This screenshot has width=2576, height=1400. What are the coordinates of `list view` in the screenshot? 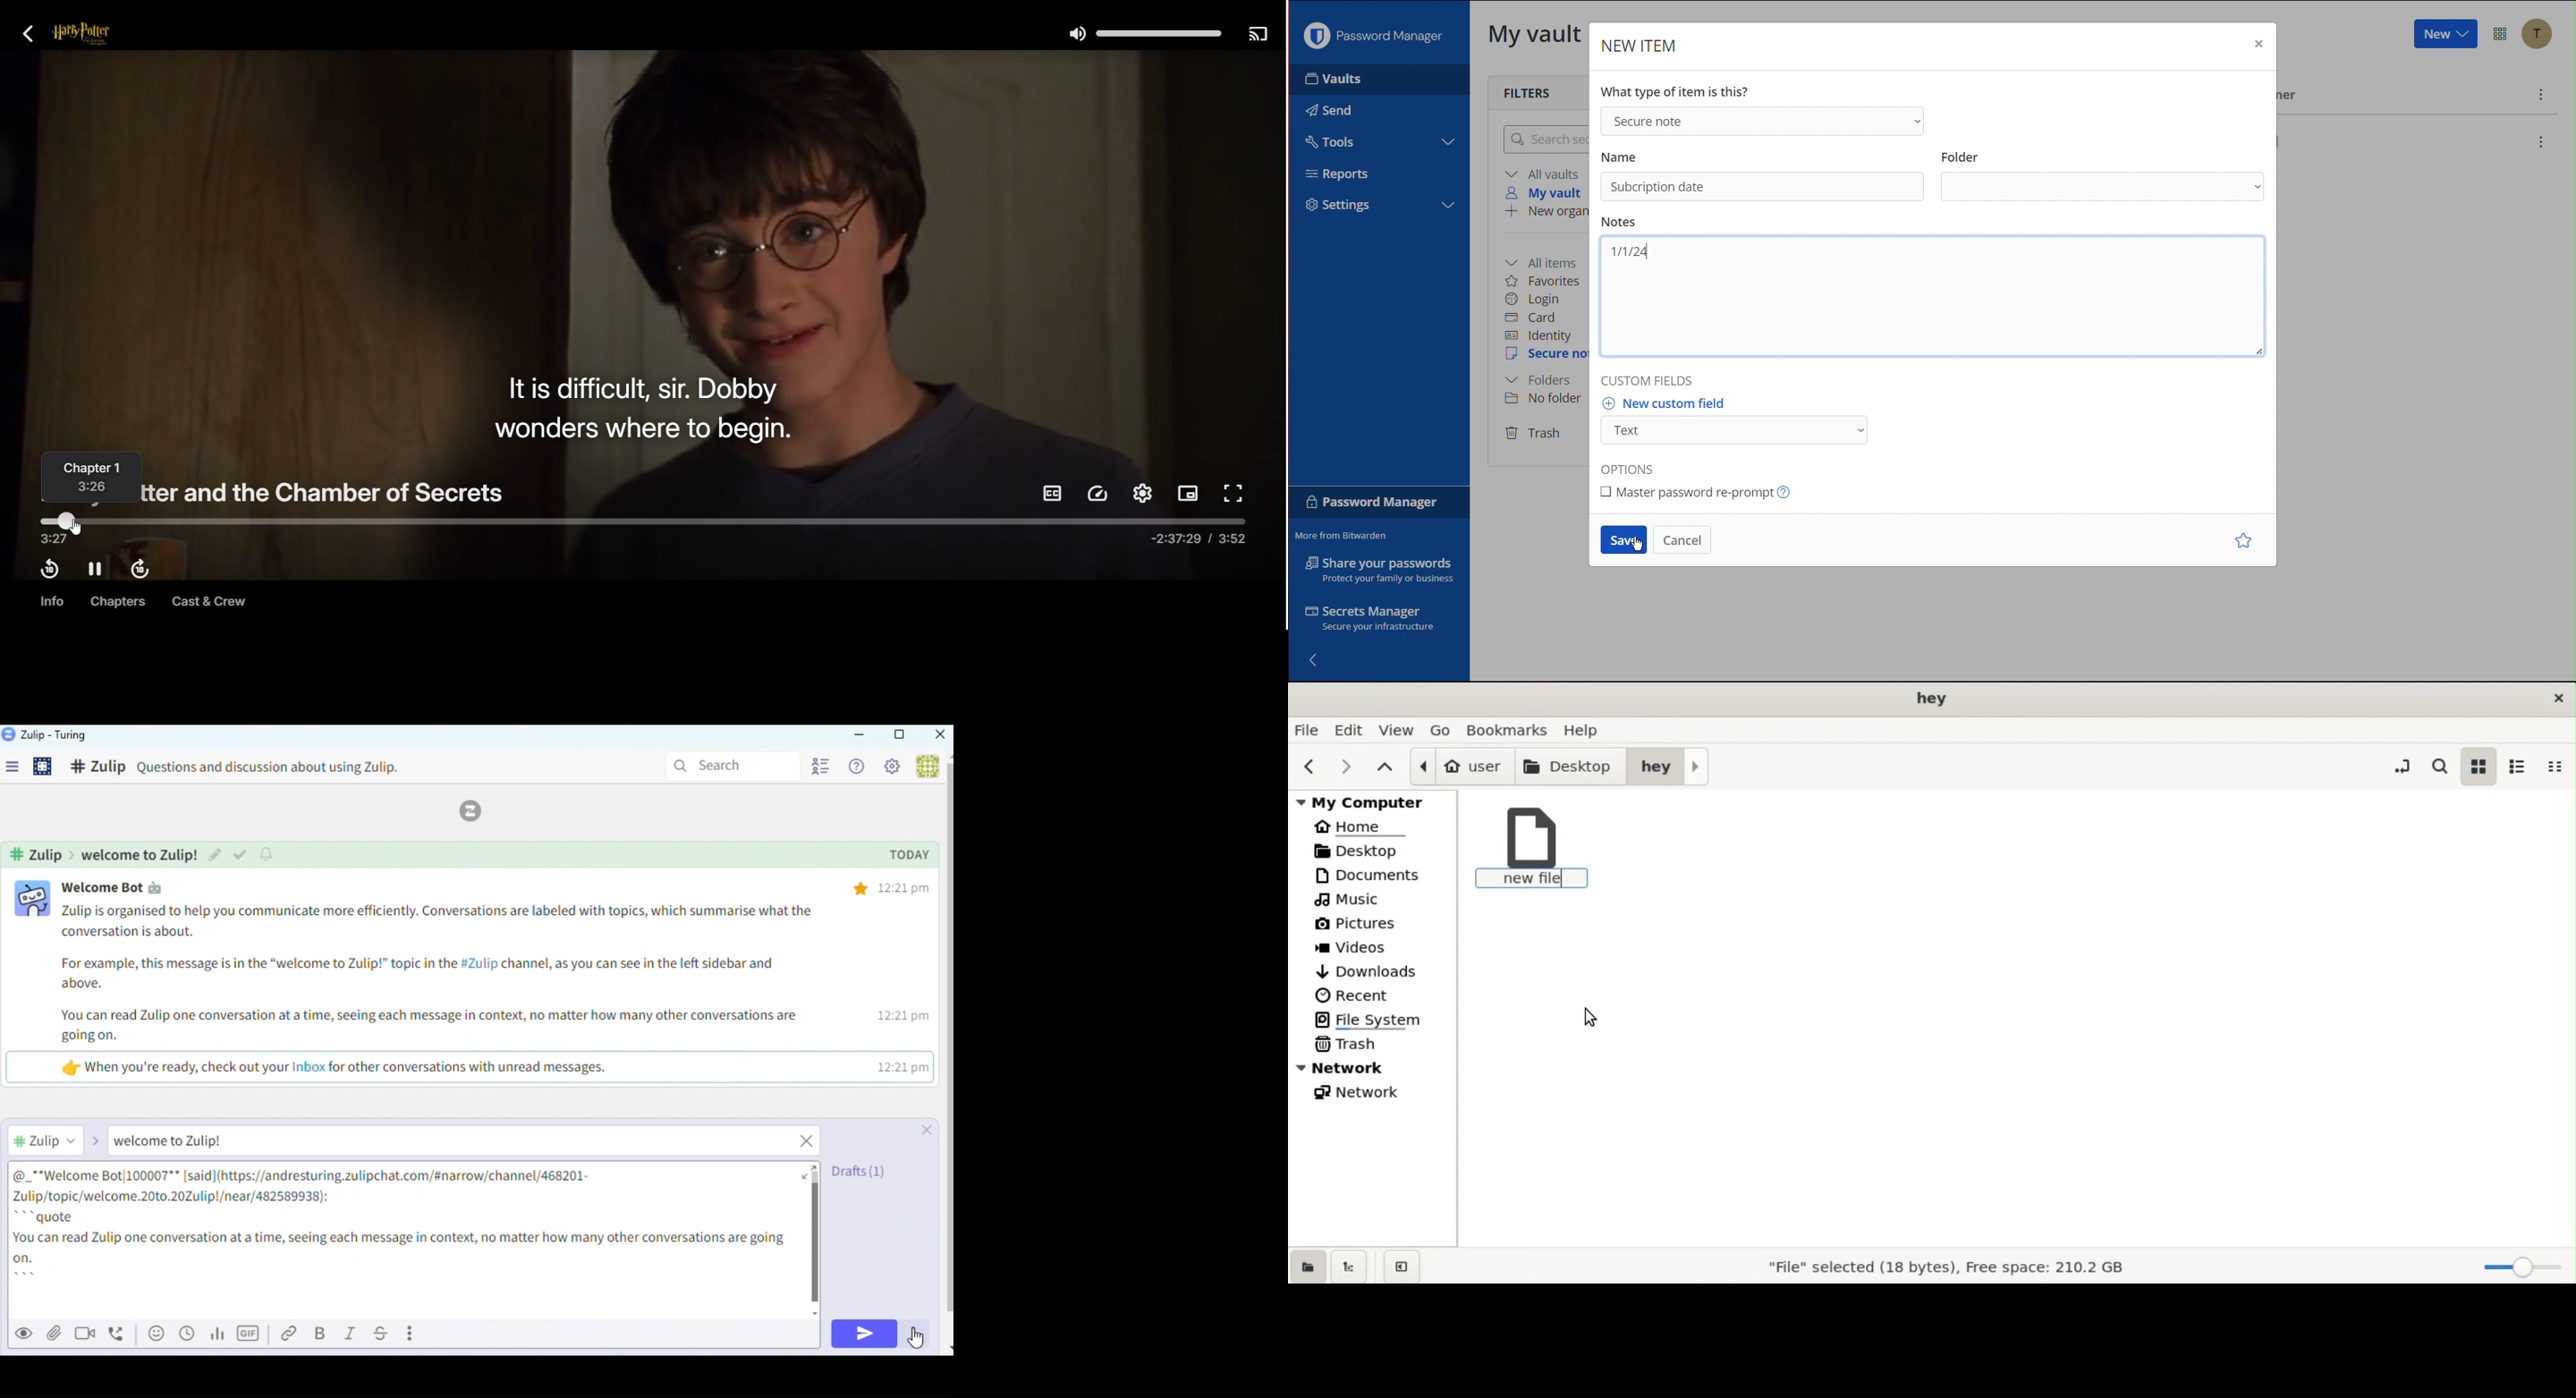 It's located at (2517, 766).